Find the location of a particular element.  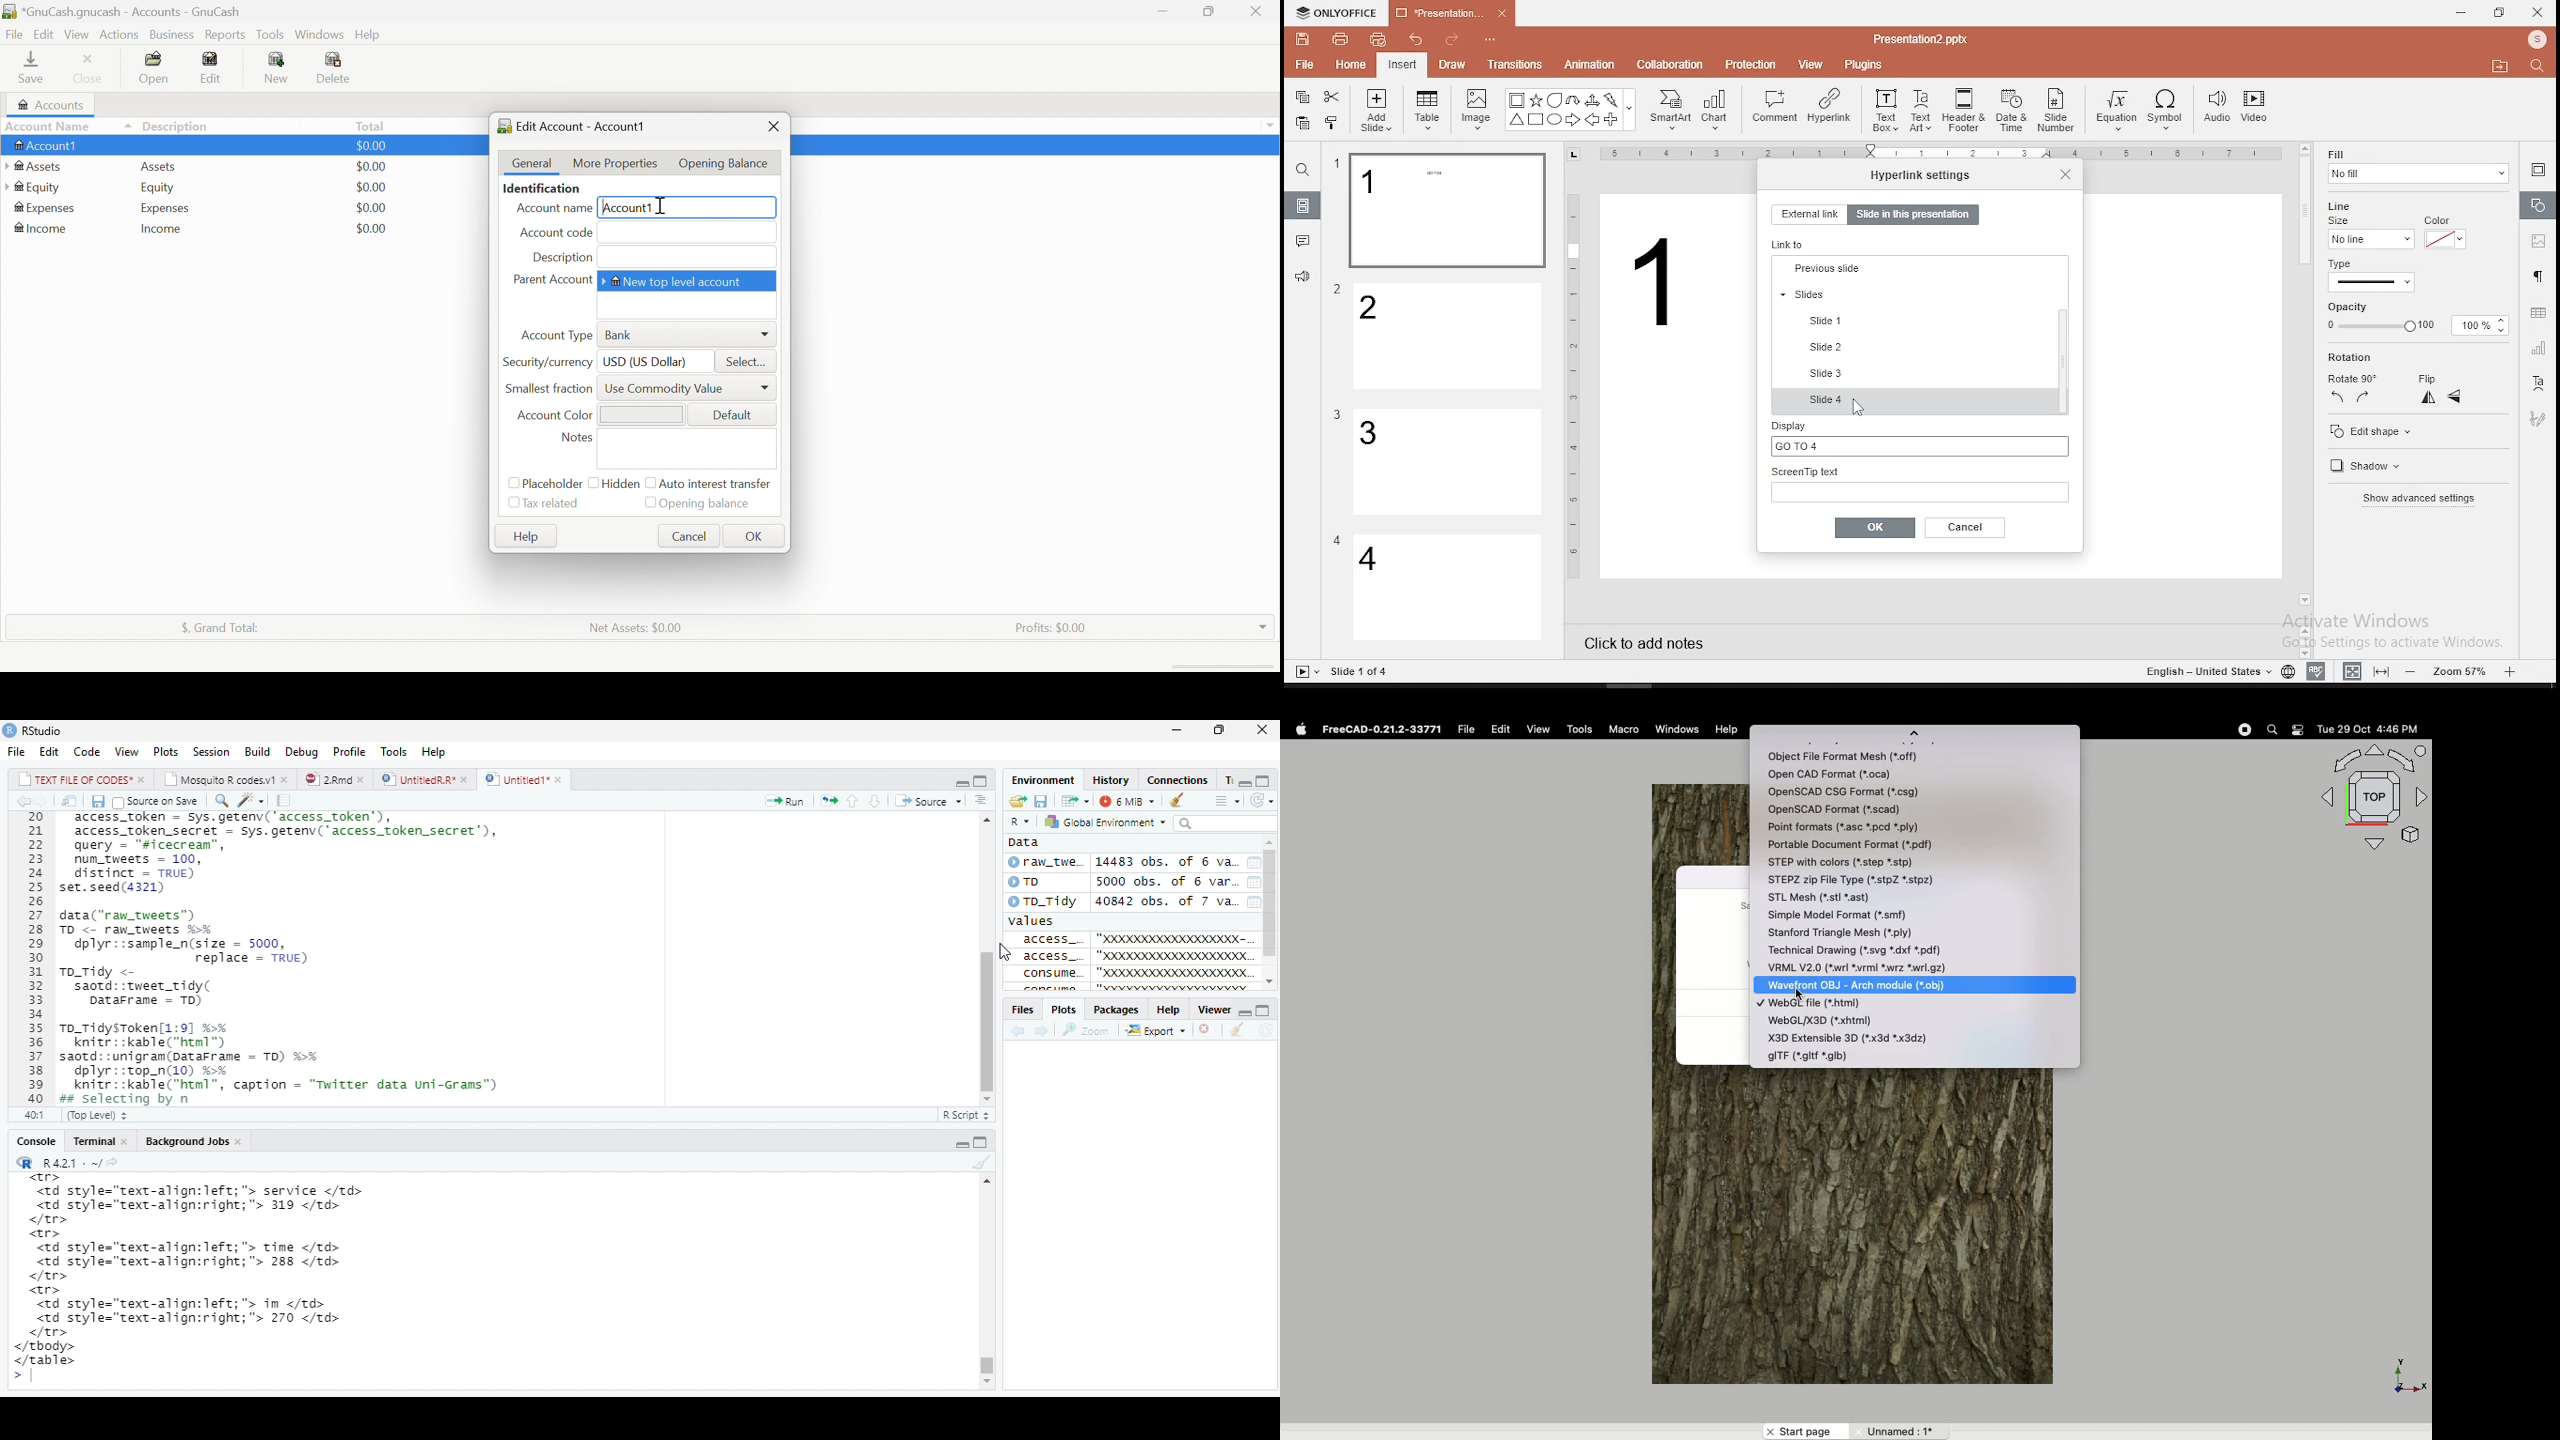

clear console is located at coordinates (1239, 1031).